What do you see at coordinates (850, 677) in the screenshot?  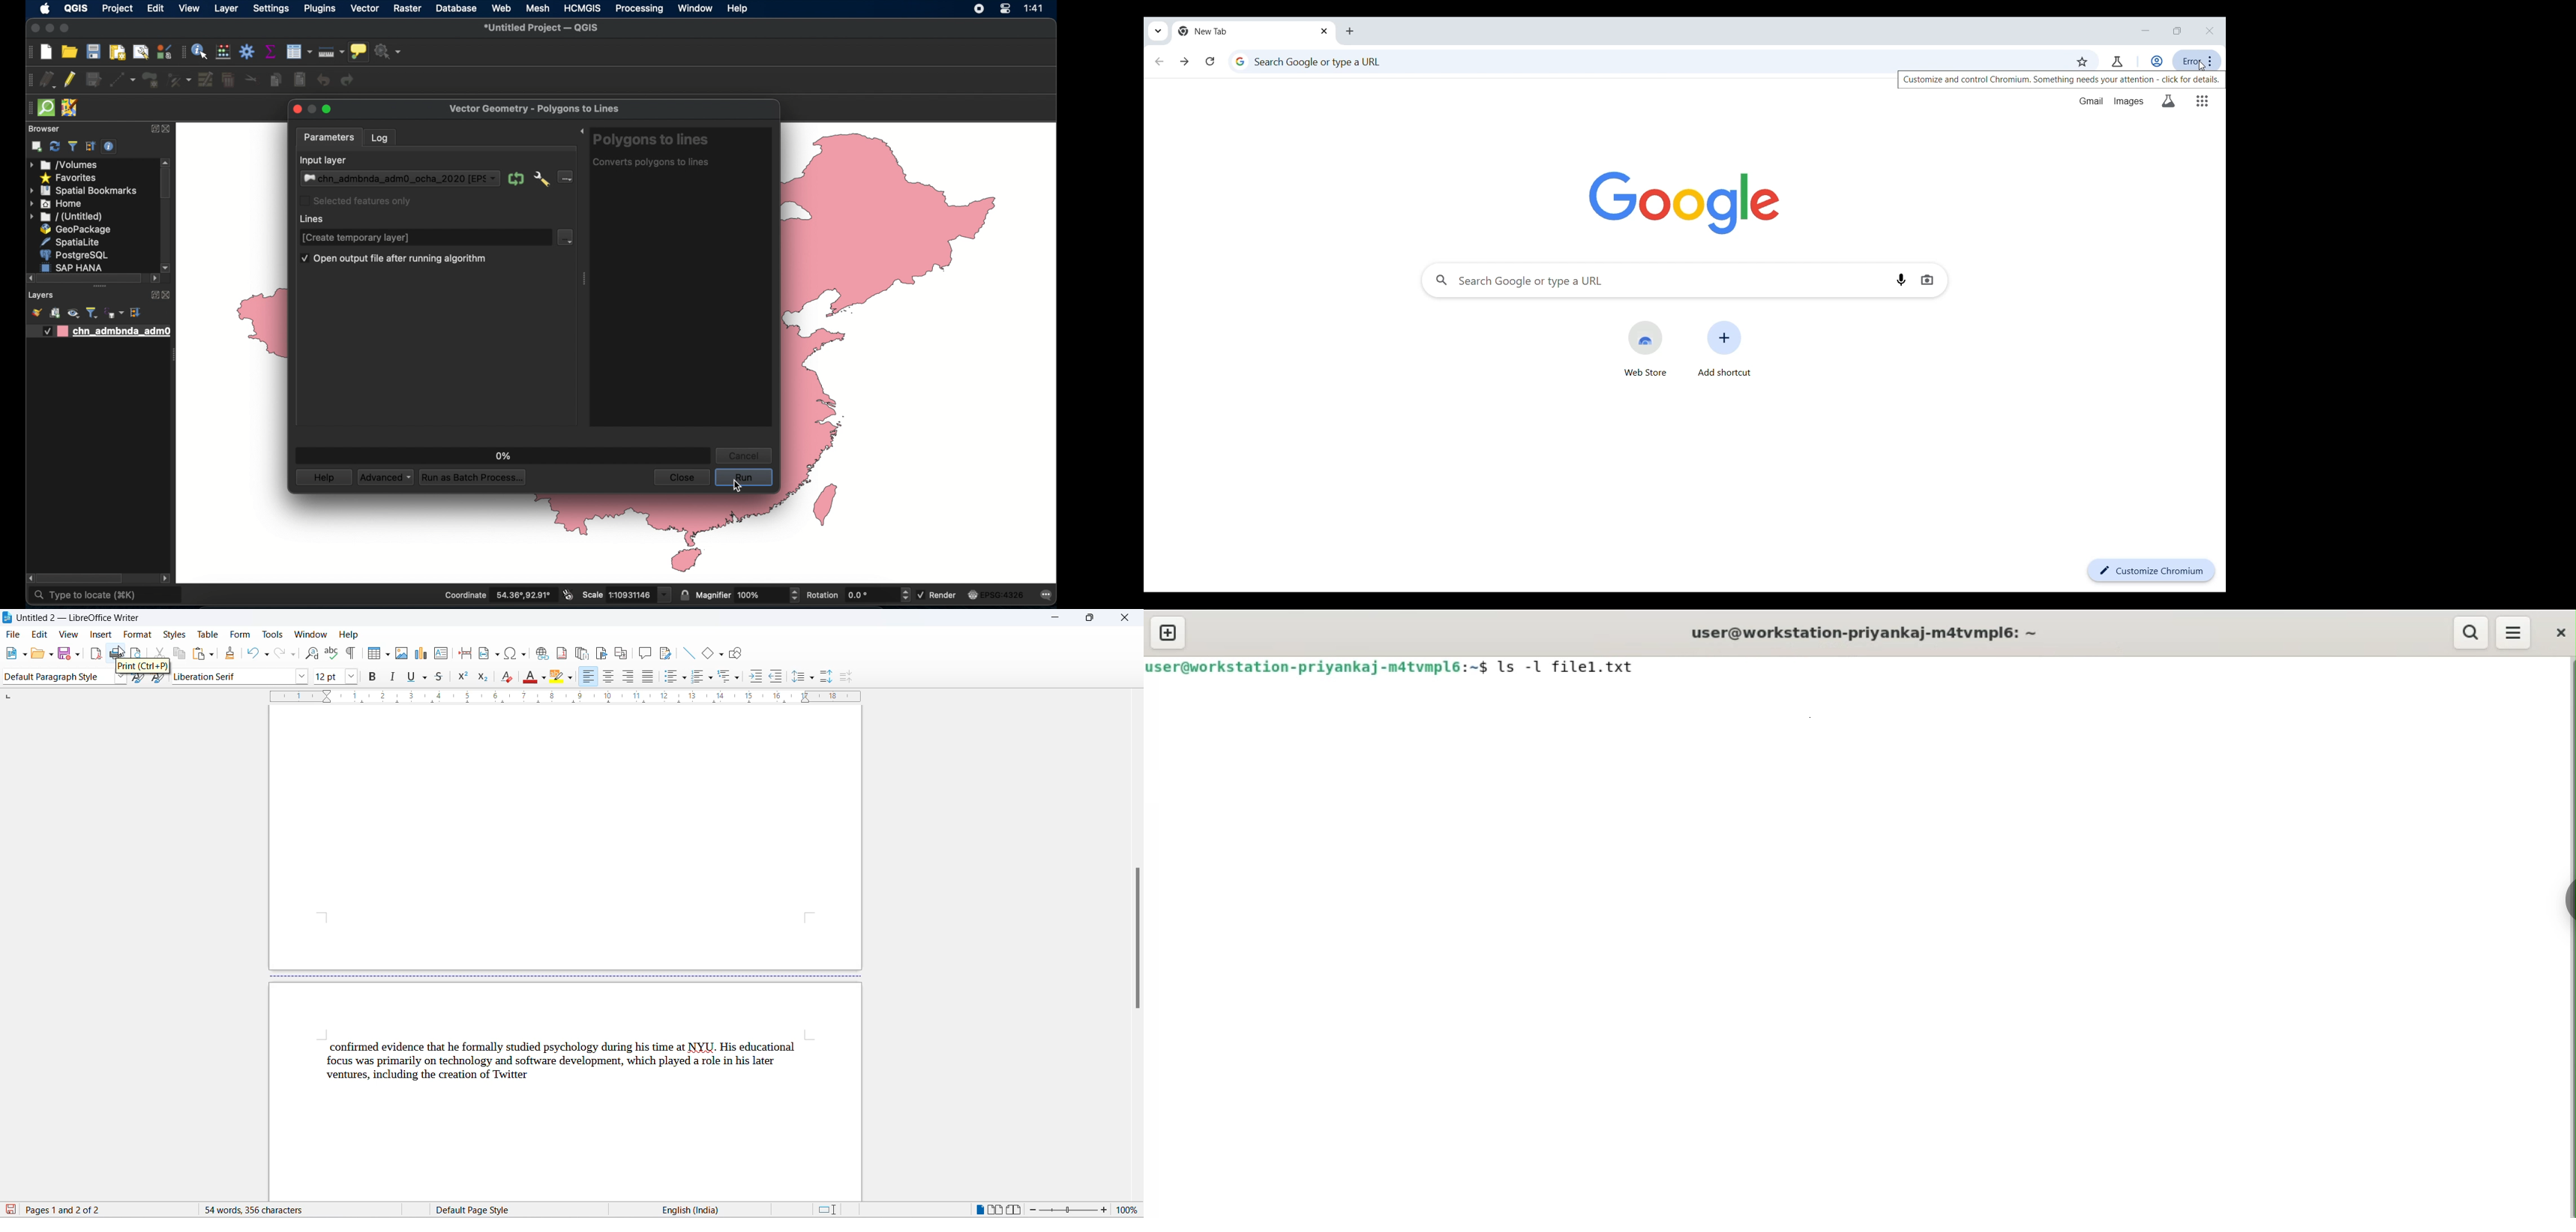 I see `decrease paragraph space` at bounding box center [850, 677].